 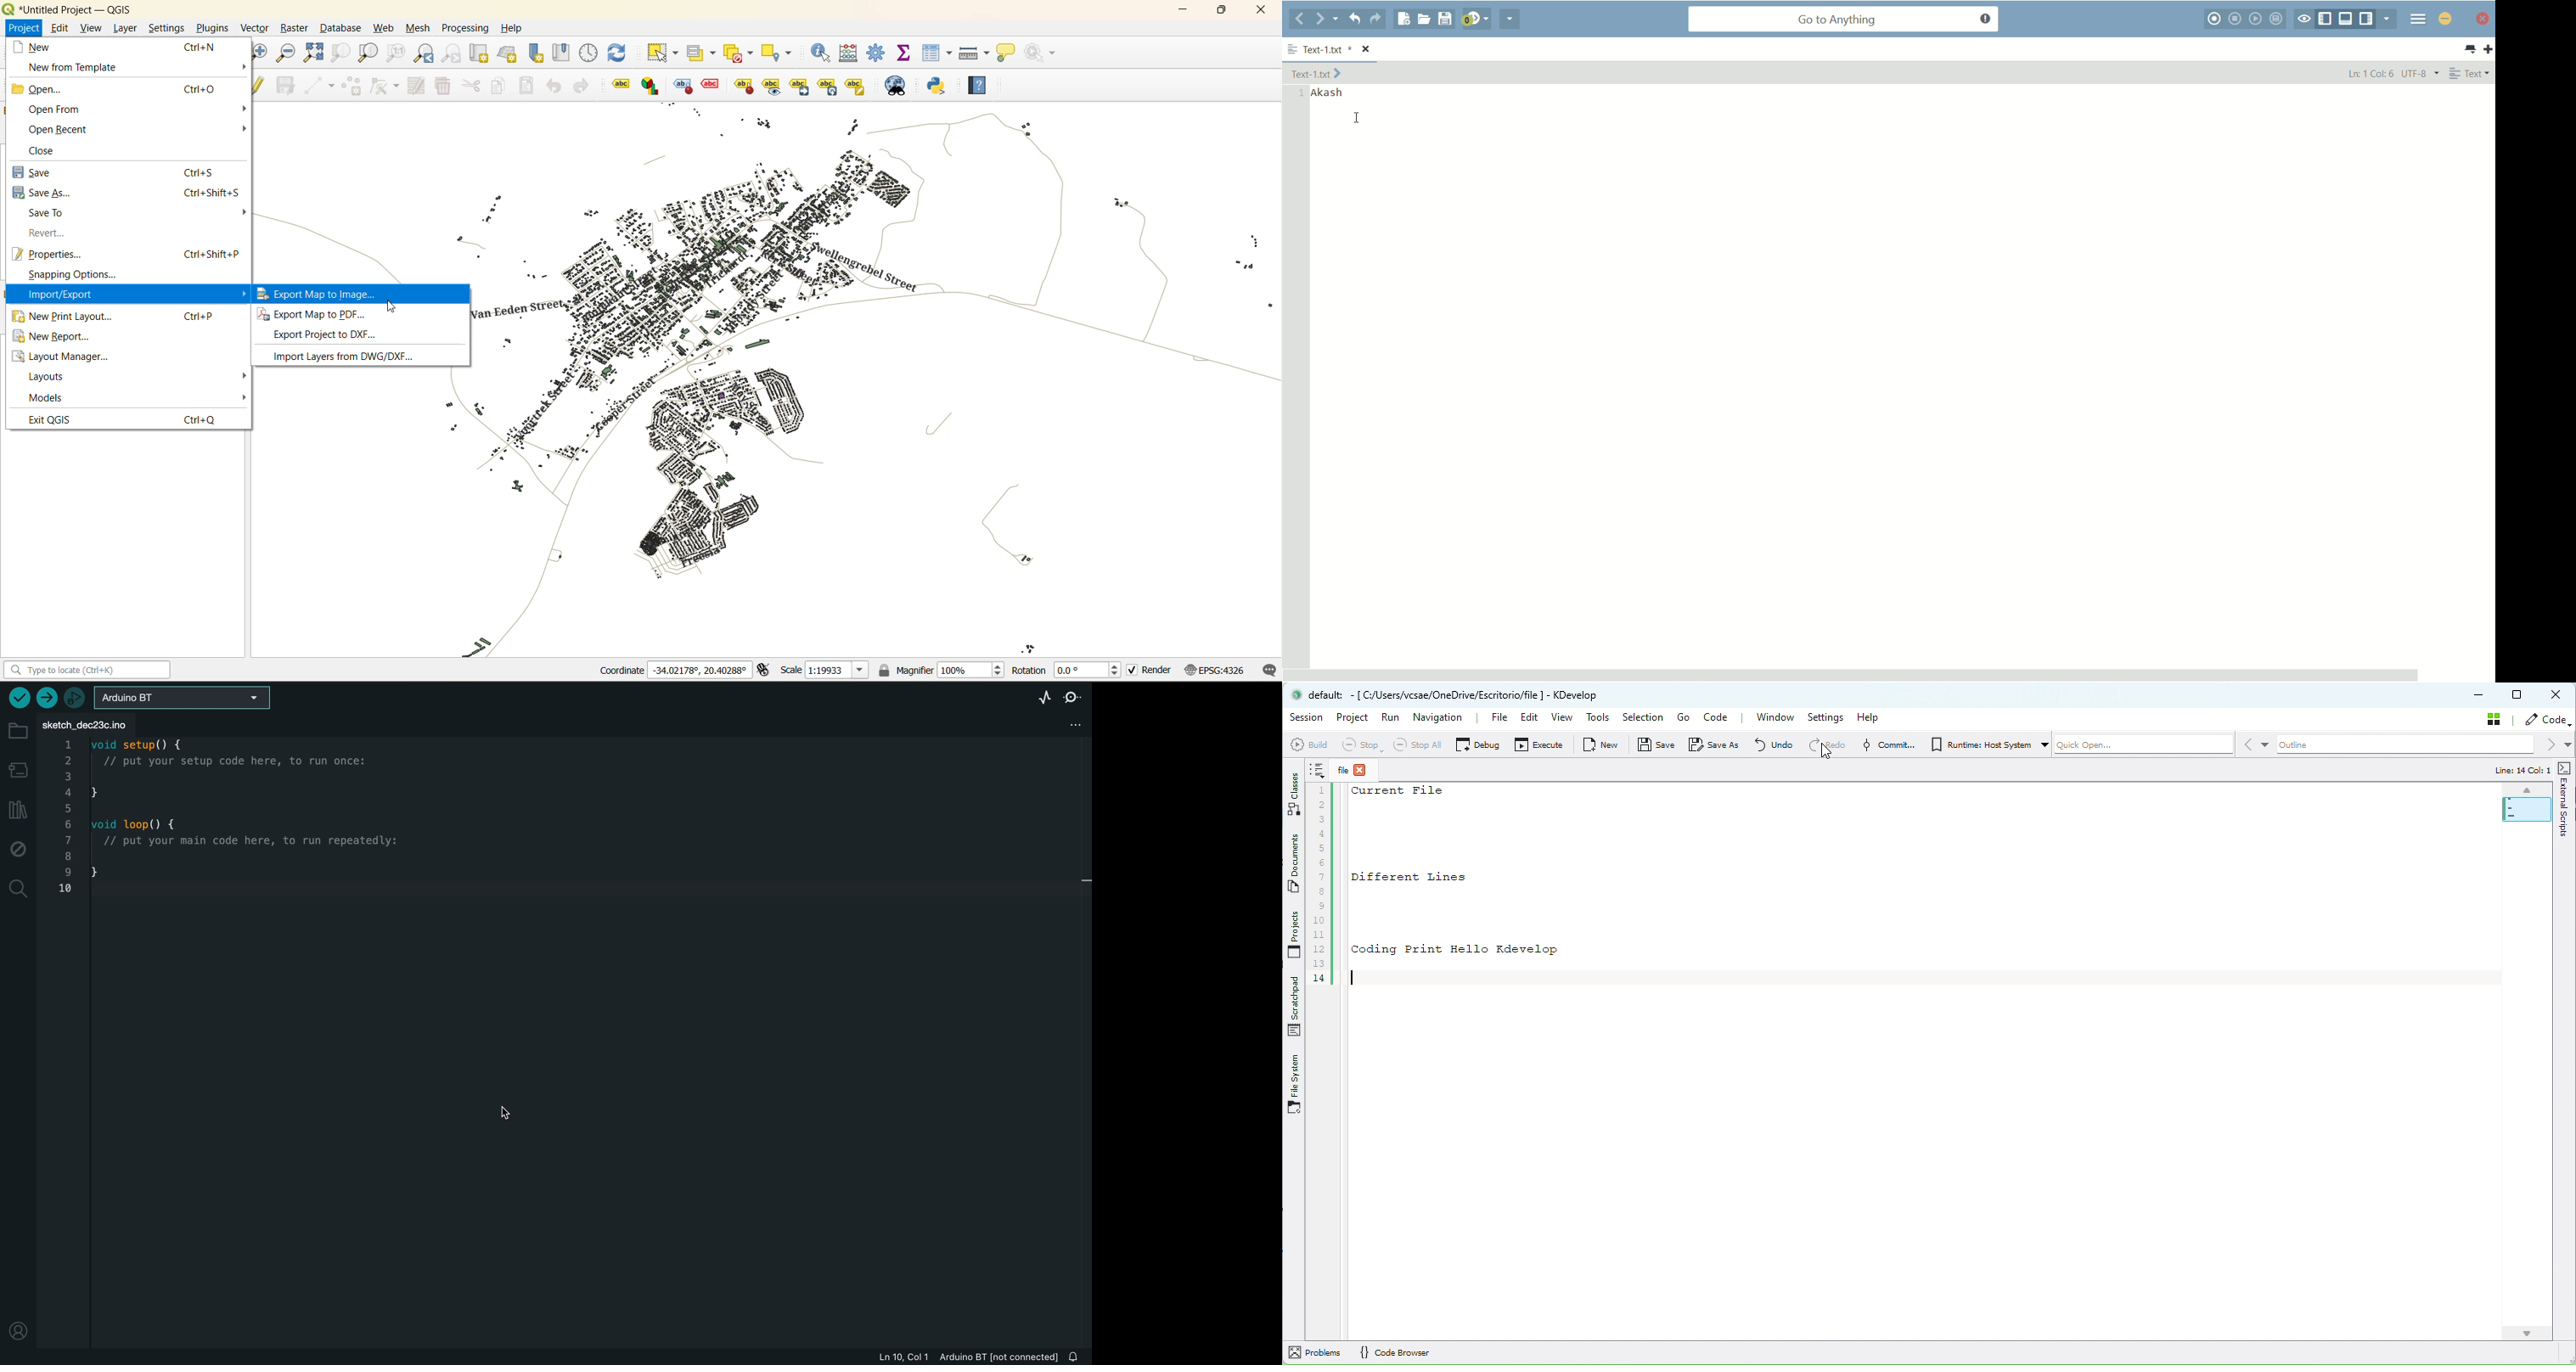 I want to click on zoom out, so click(x=286, y=54).